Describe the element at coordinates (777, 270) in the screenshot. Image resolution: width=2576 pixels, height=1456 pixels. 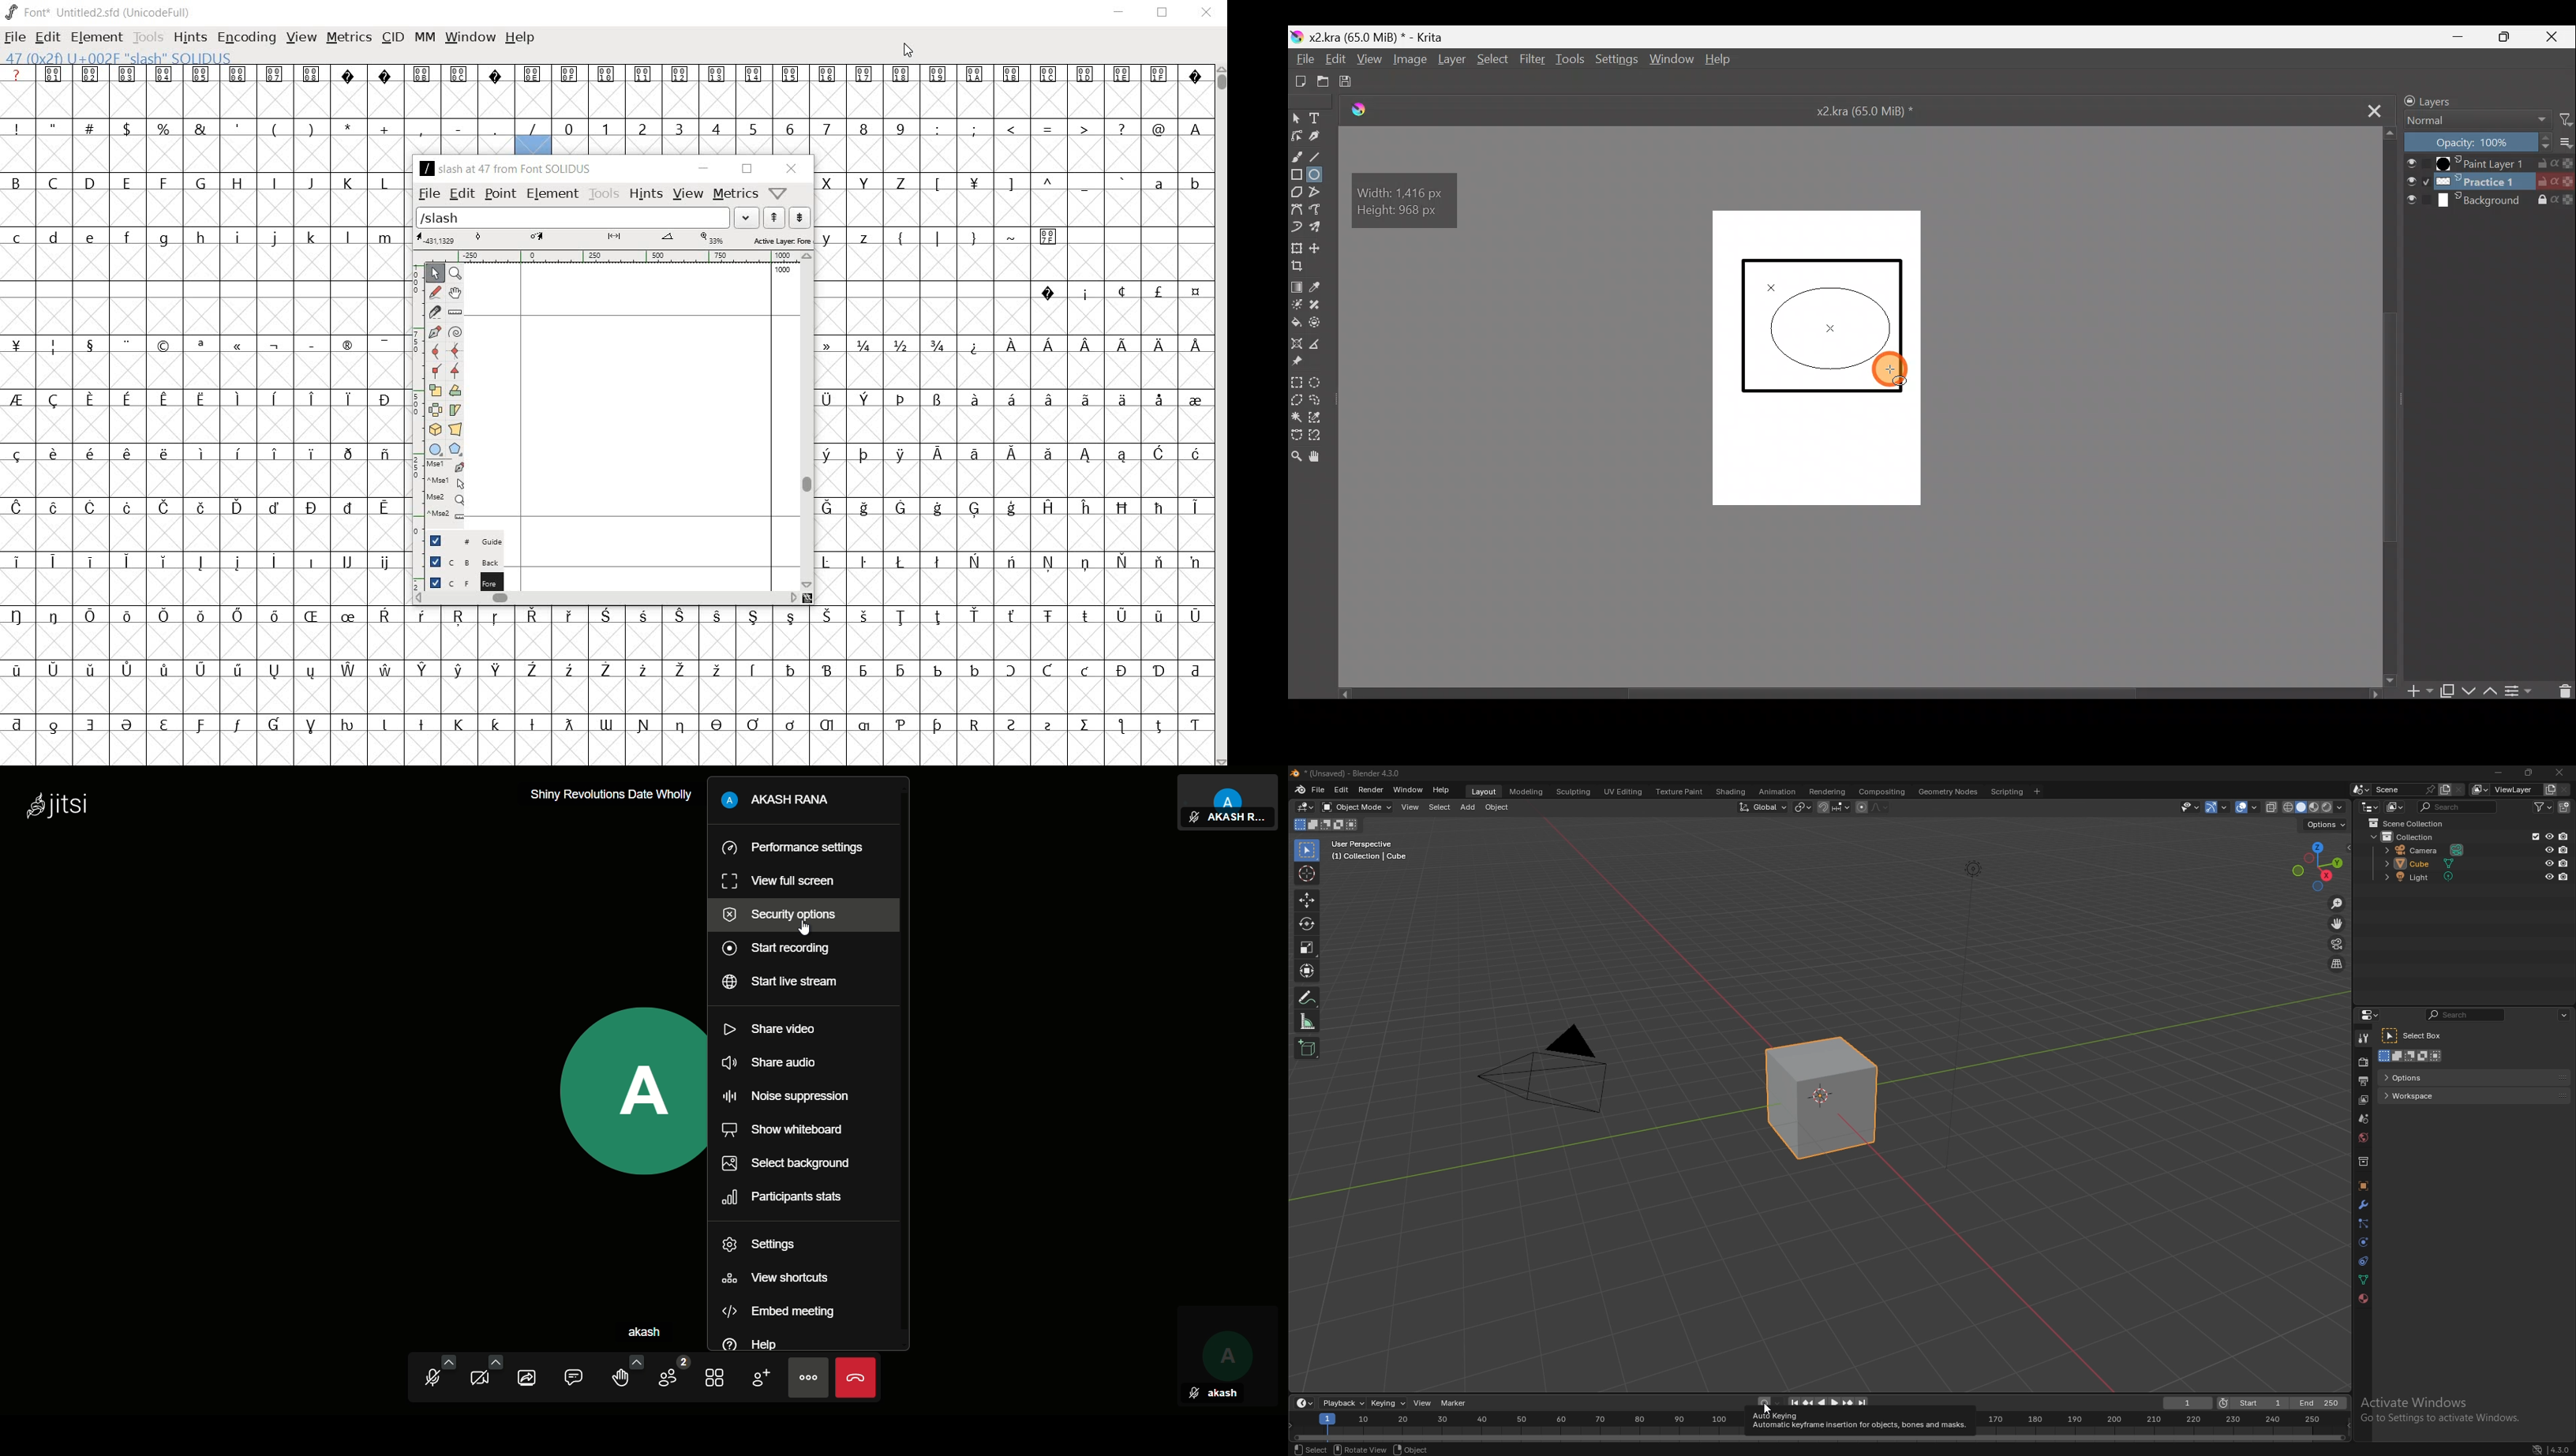
I see `1000` at that location.